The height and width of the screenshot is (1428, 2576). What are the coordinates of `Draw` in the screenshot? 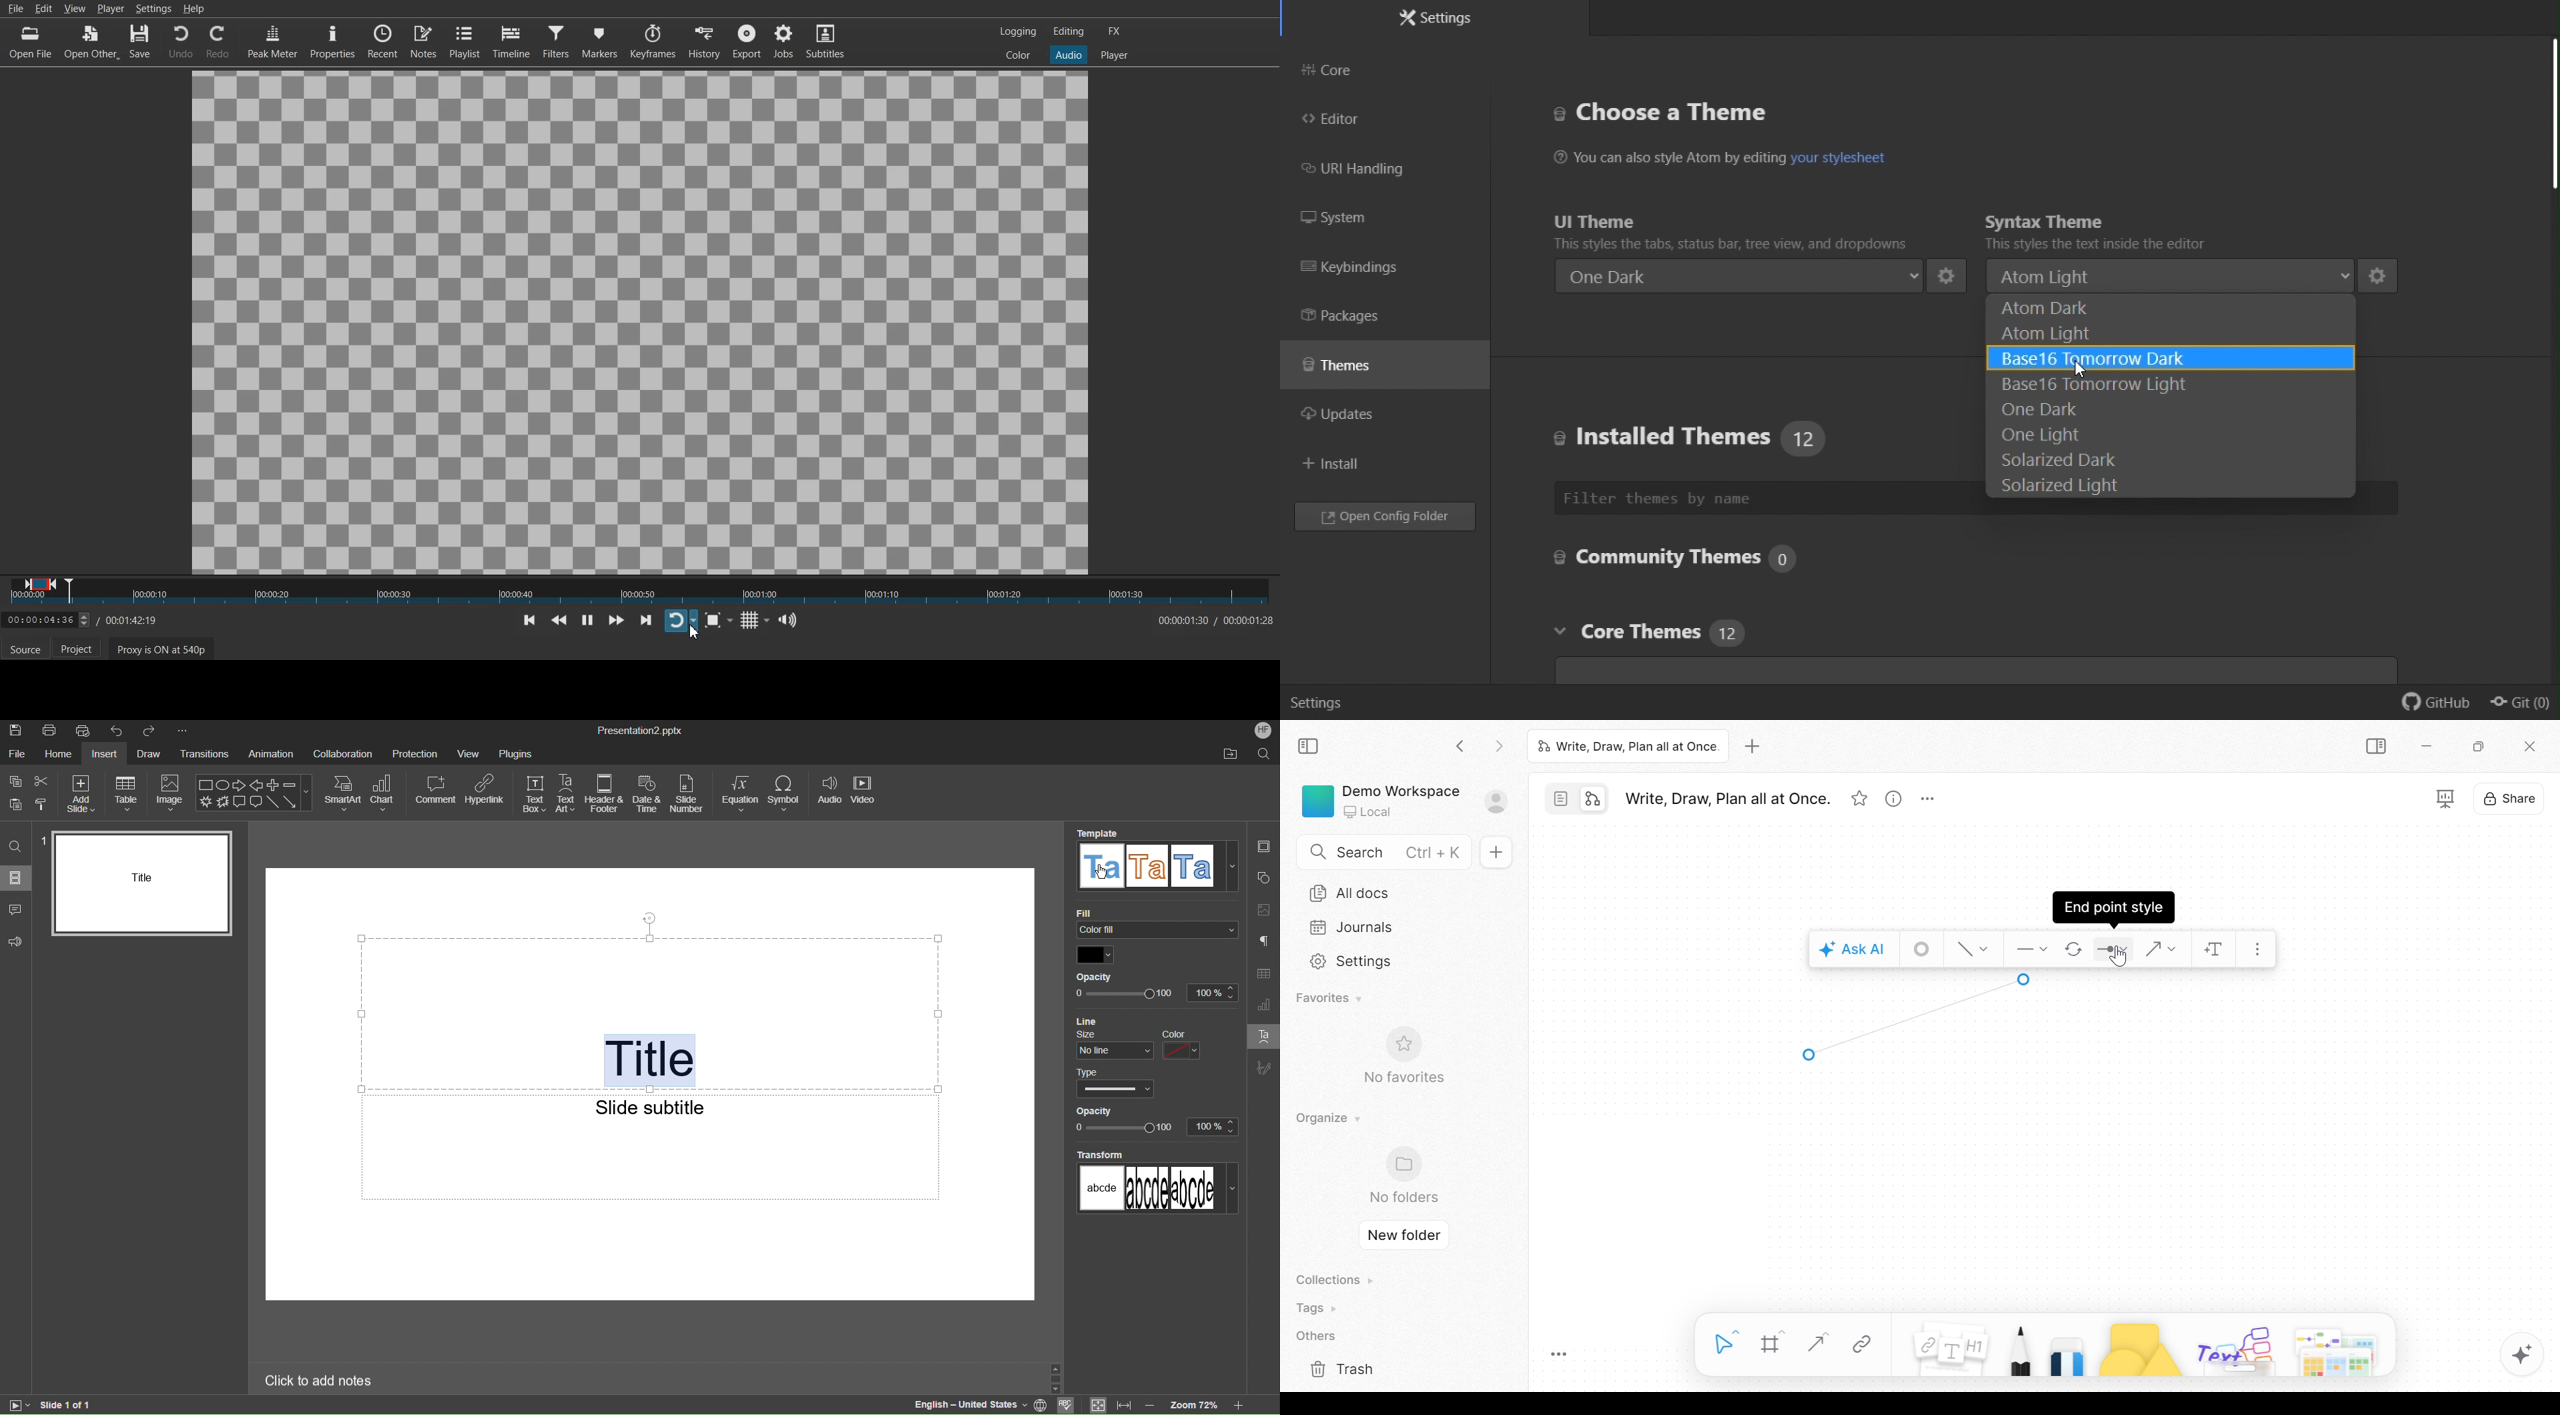 It's located at (152, 754).